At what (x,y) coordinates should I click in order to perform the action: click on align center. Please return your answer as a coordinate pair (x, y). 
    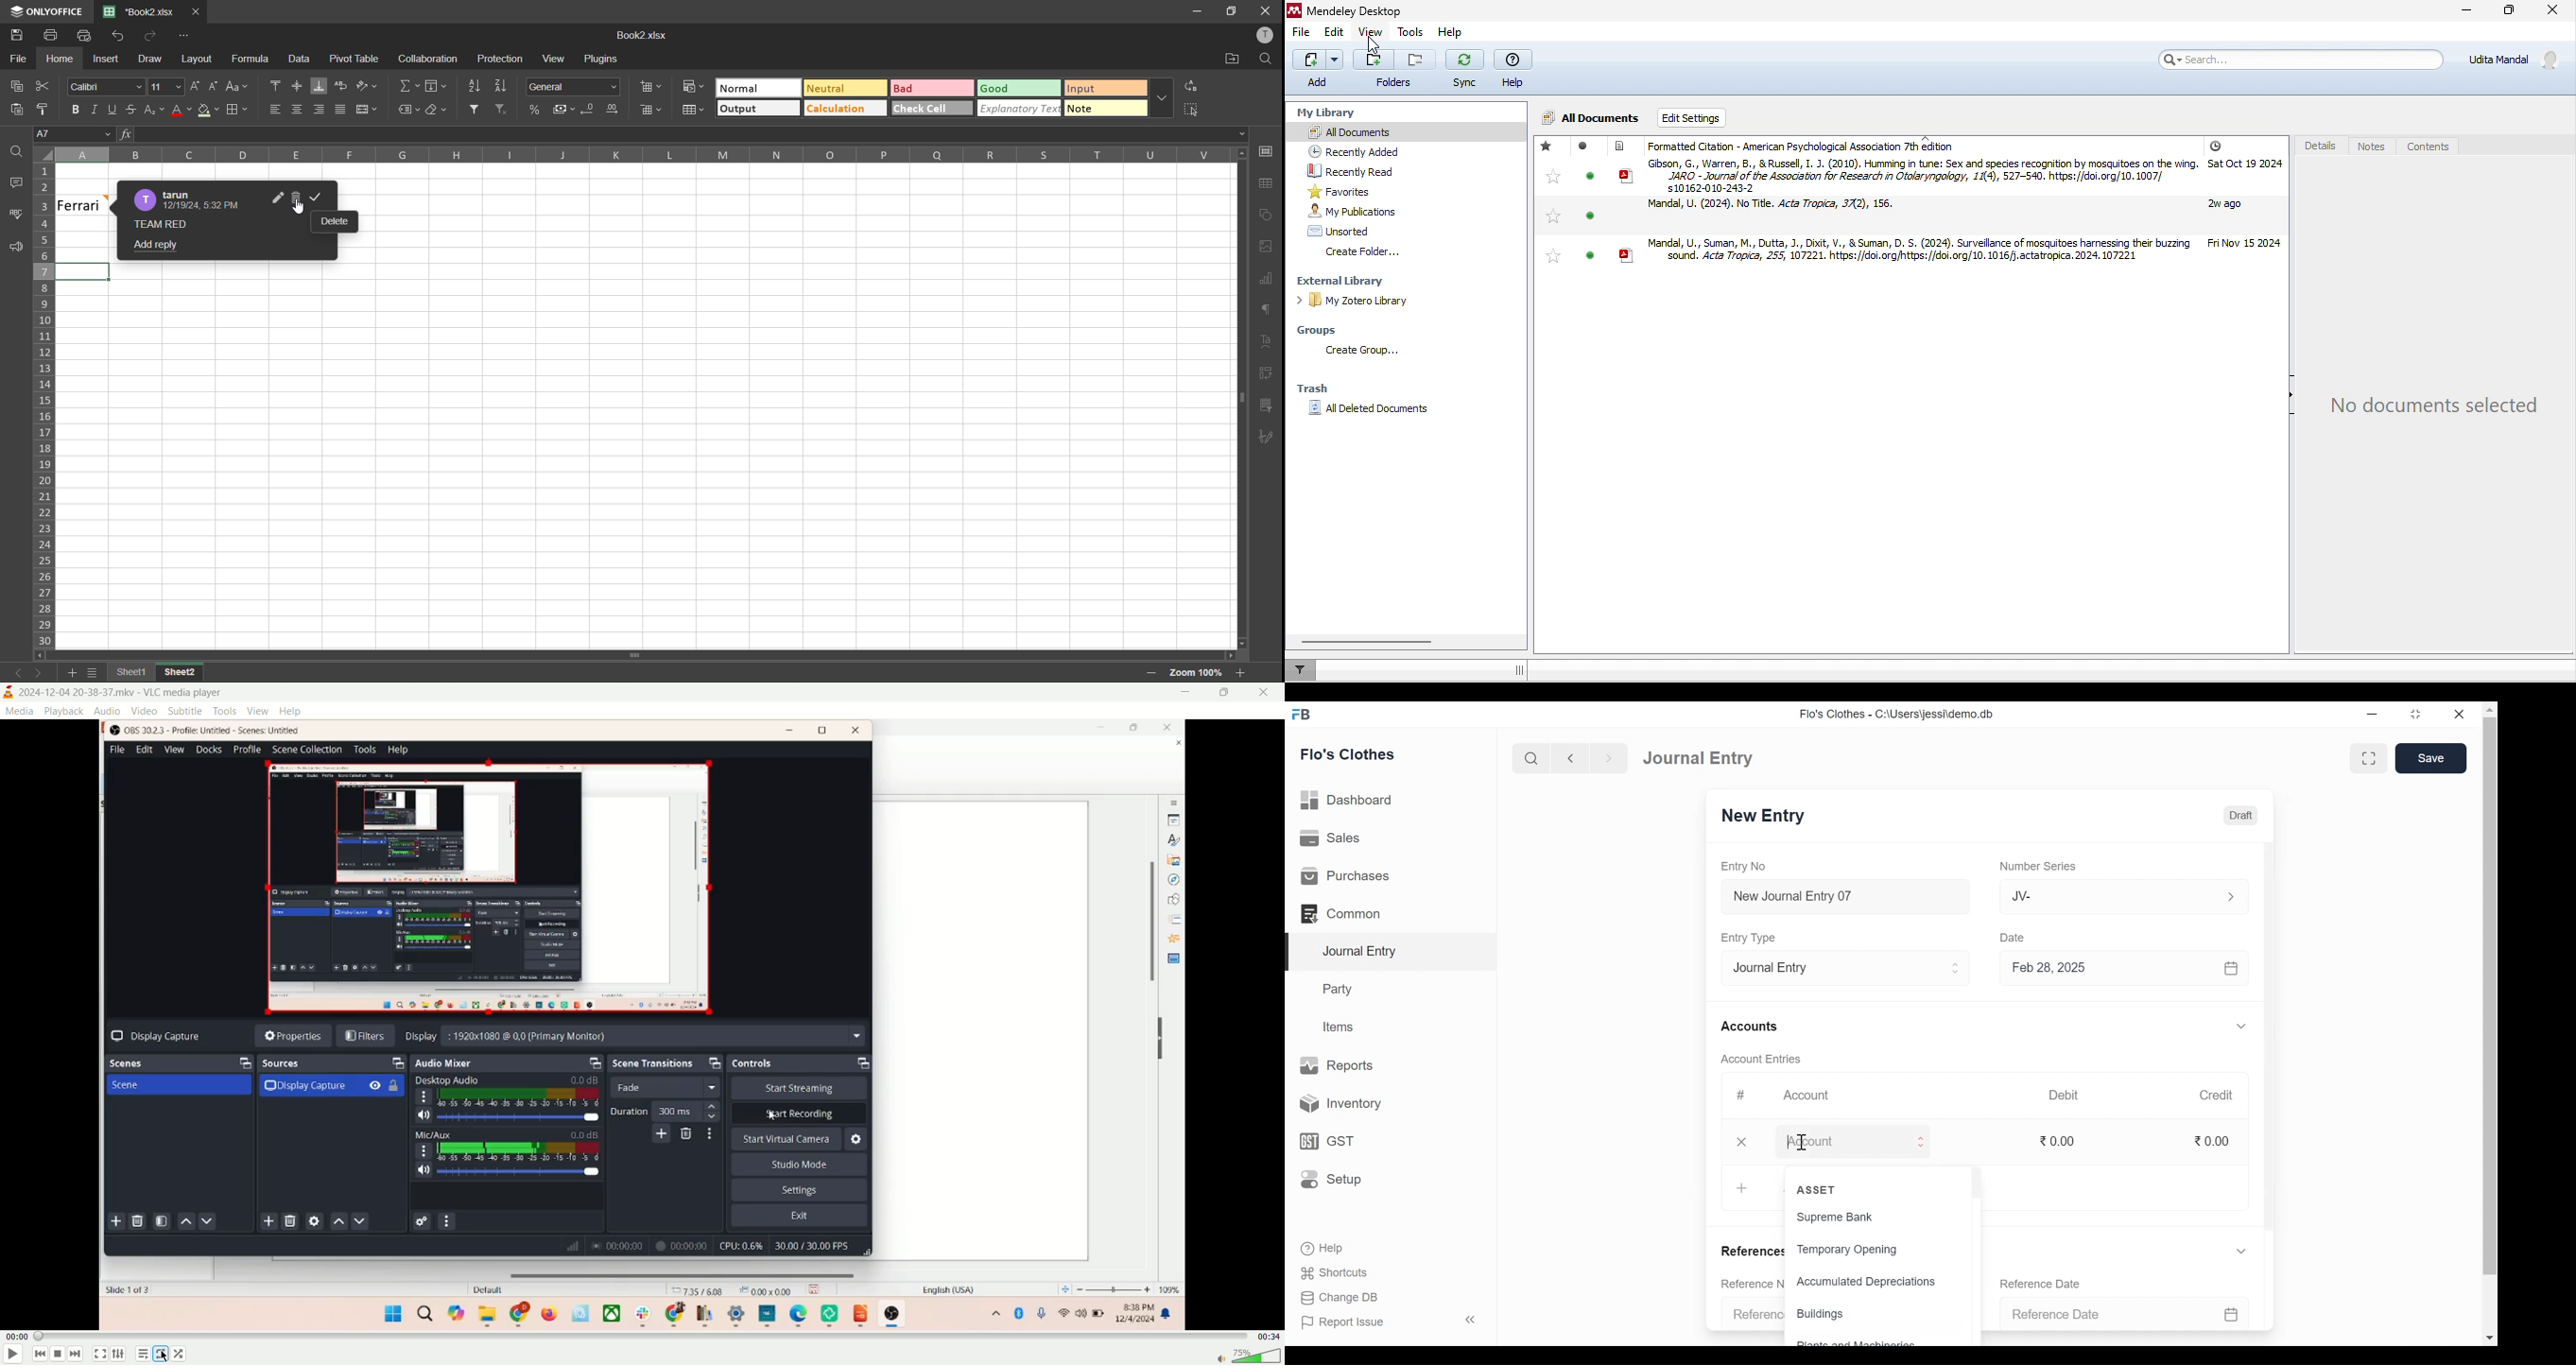
    Looking at the image, I should click on (298, 108).